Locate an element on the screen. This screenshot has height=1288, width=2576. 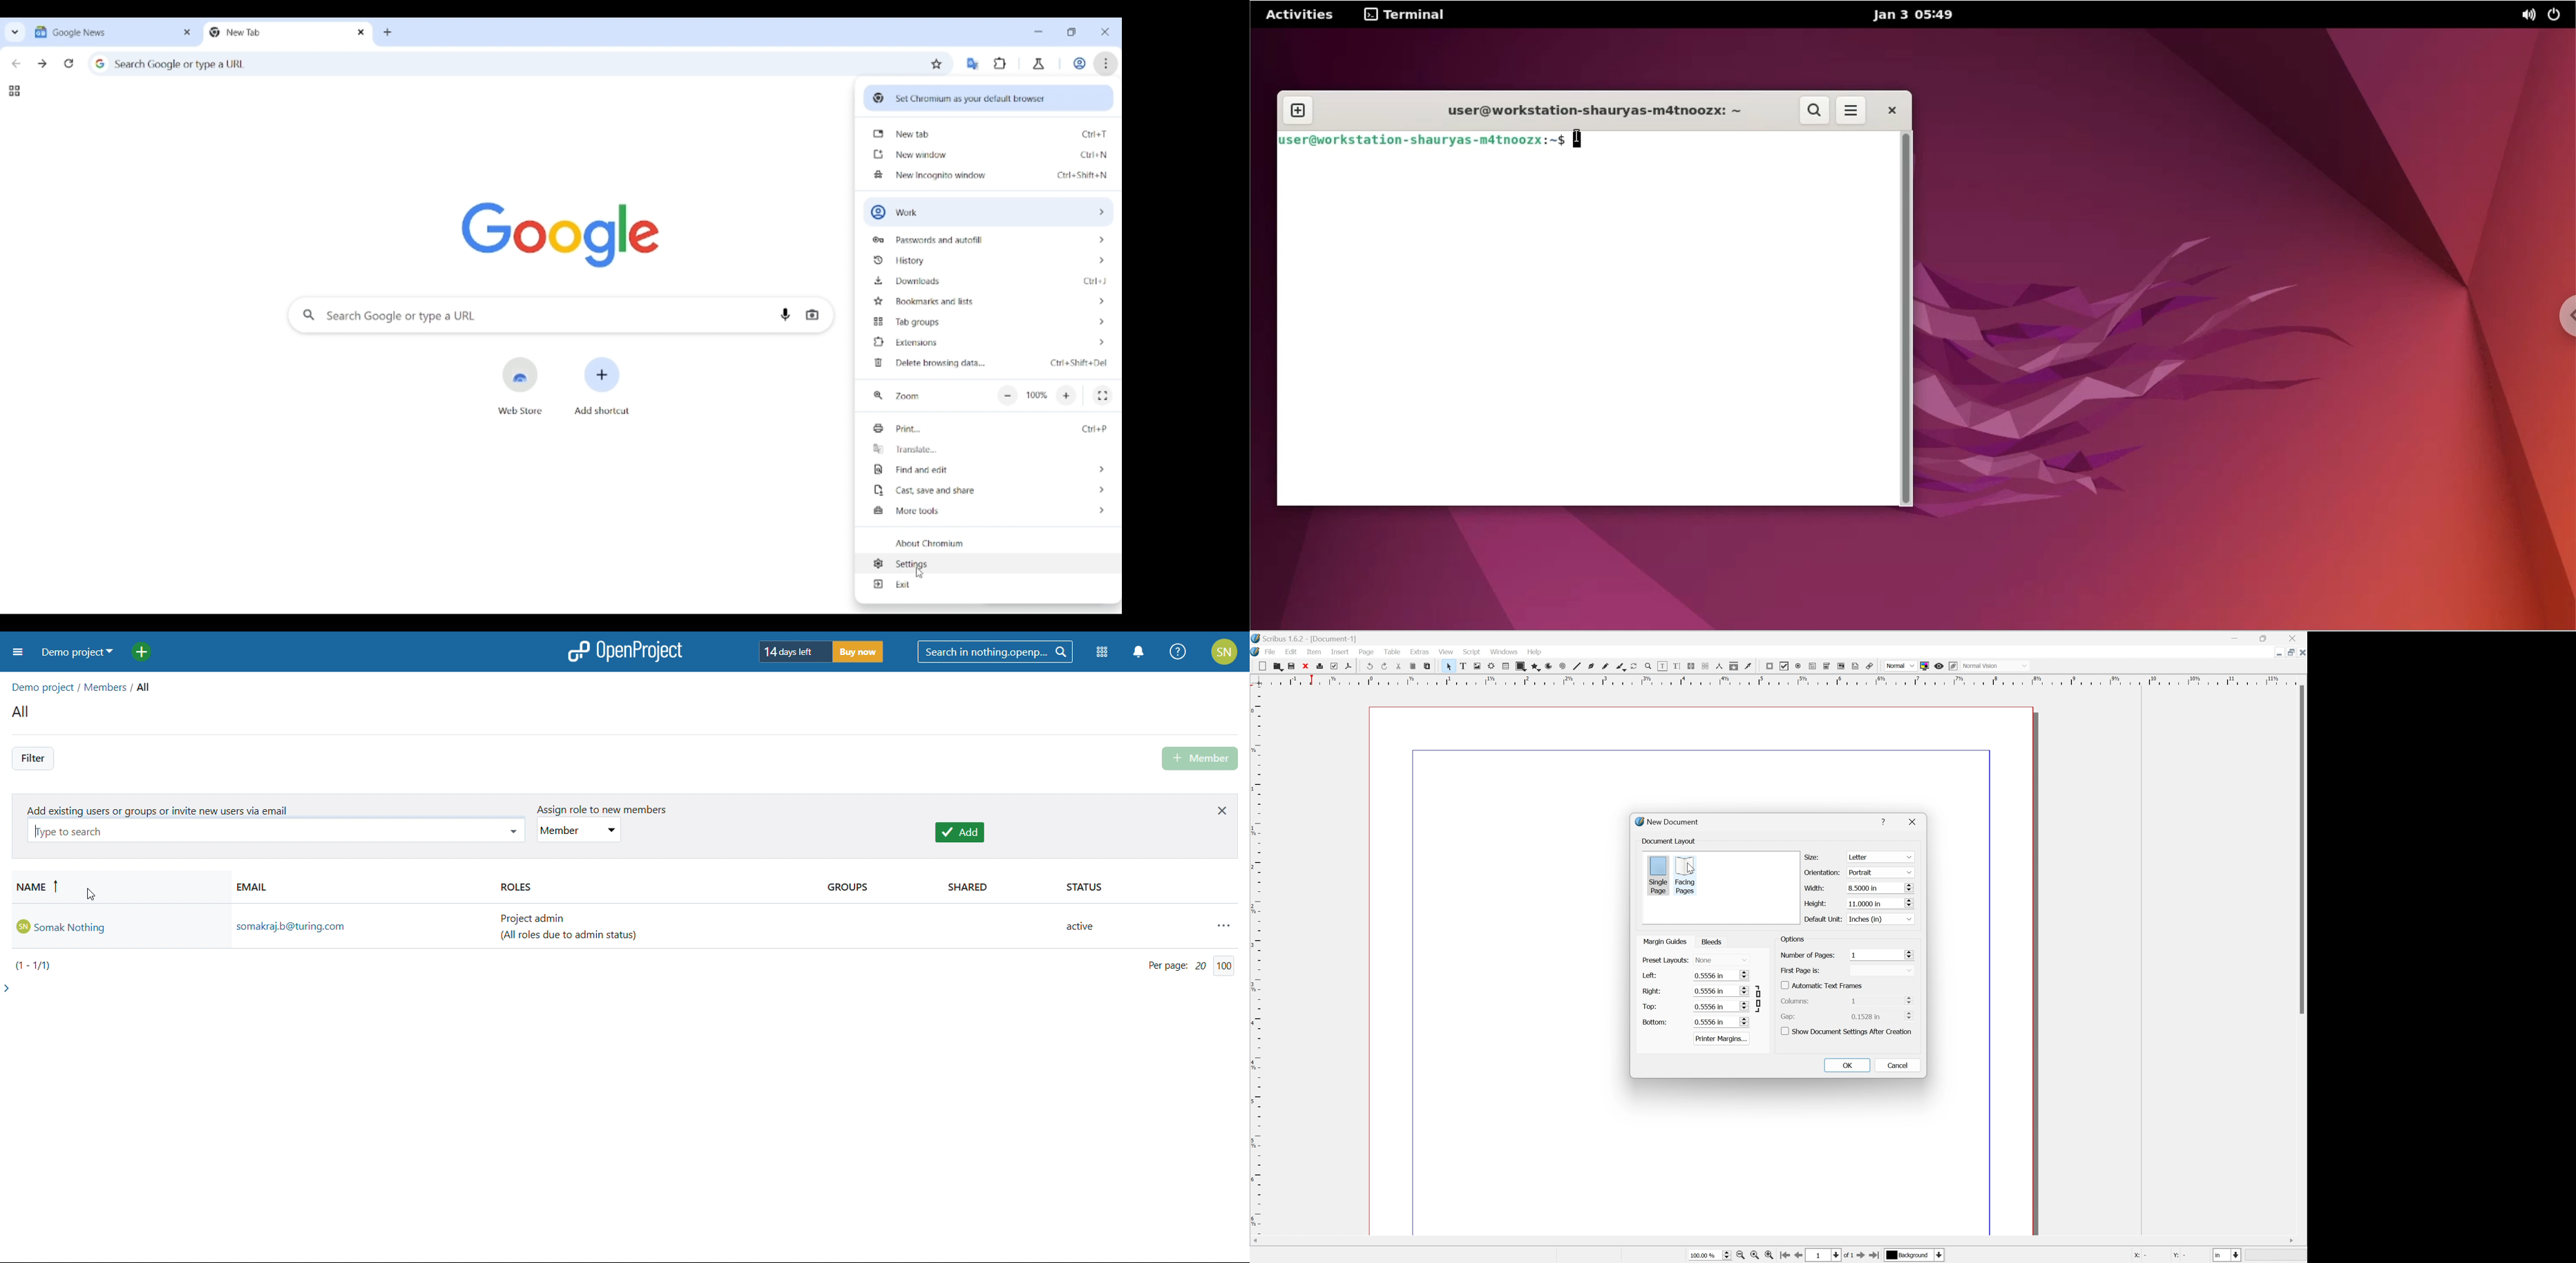
set role is located at coordinates (579, 830).